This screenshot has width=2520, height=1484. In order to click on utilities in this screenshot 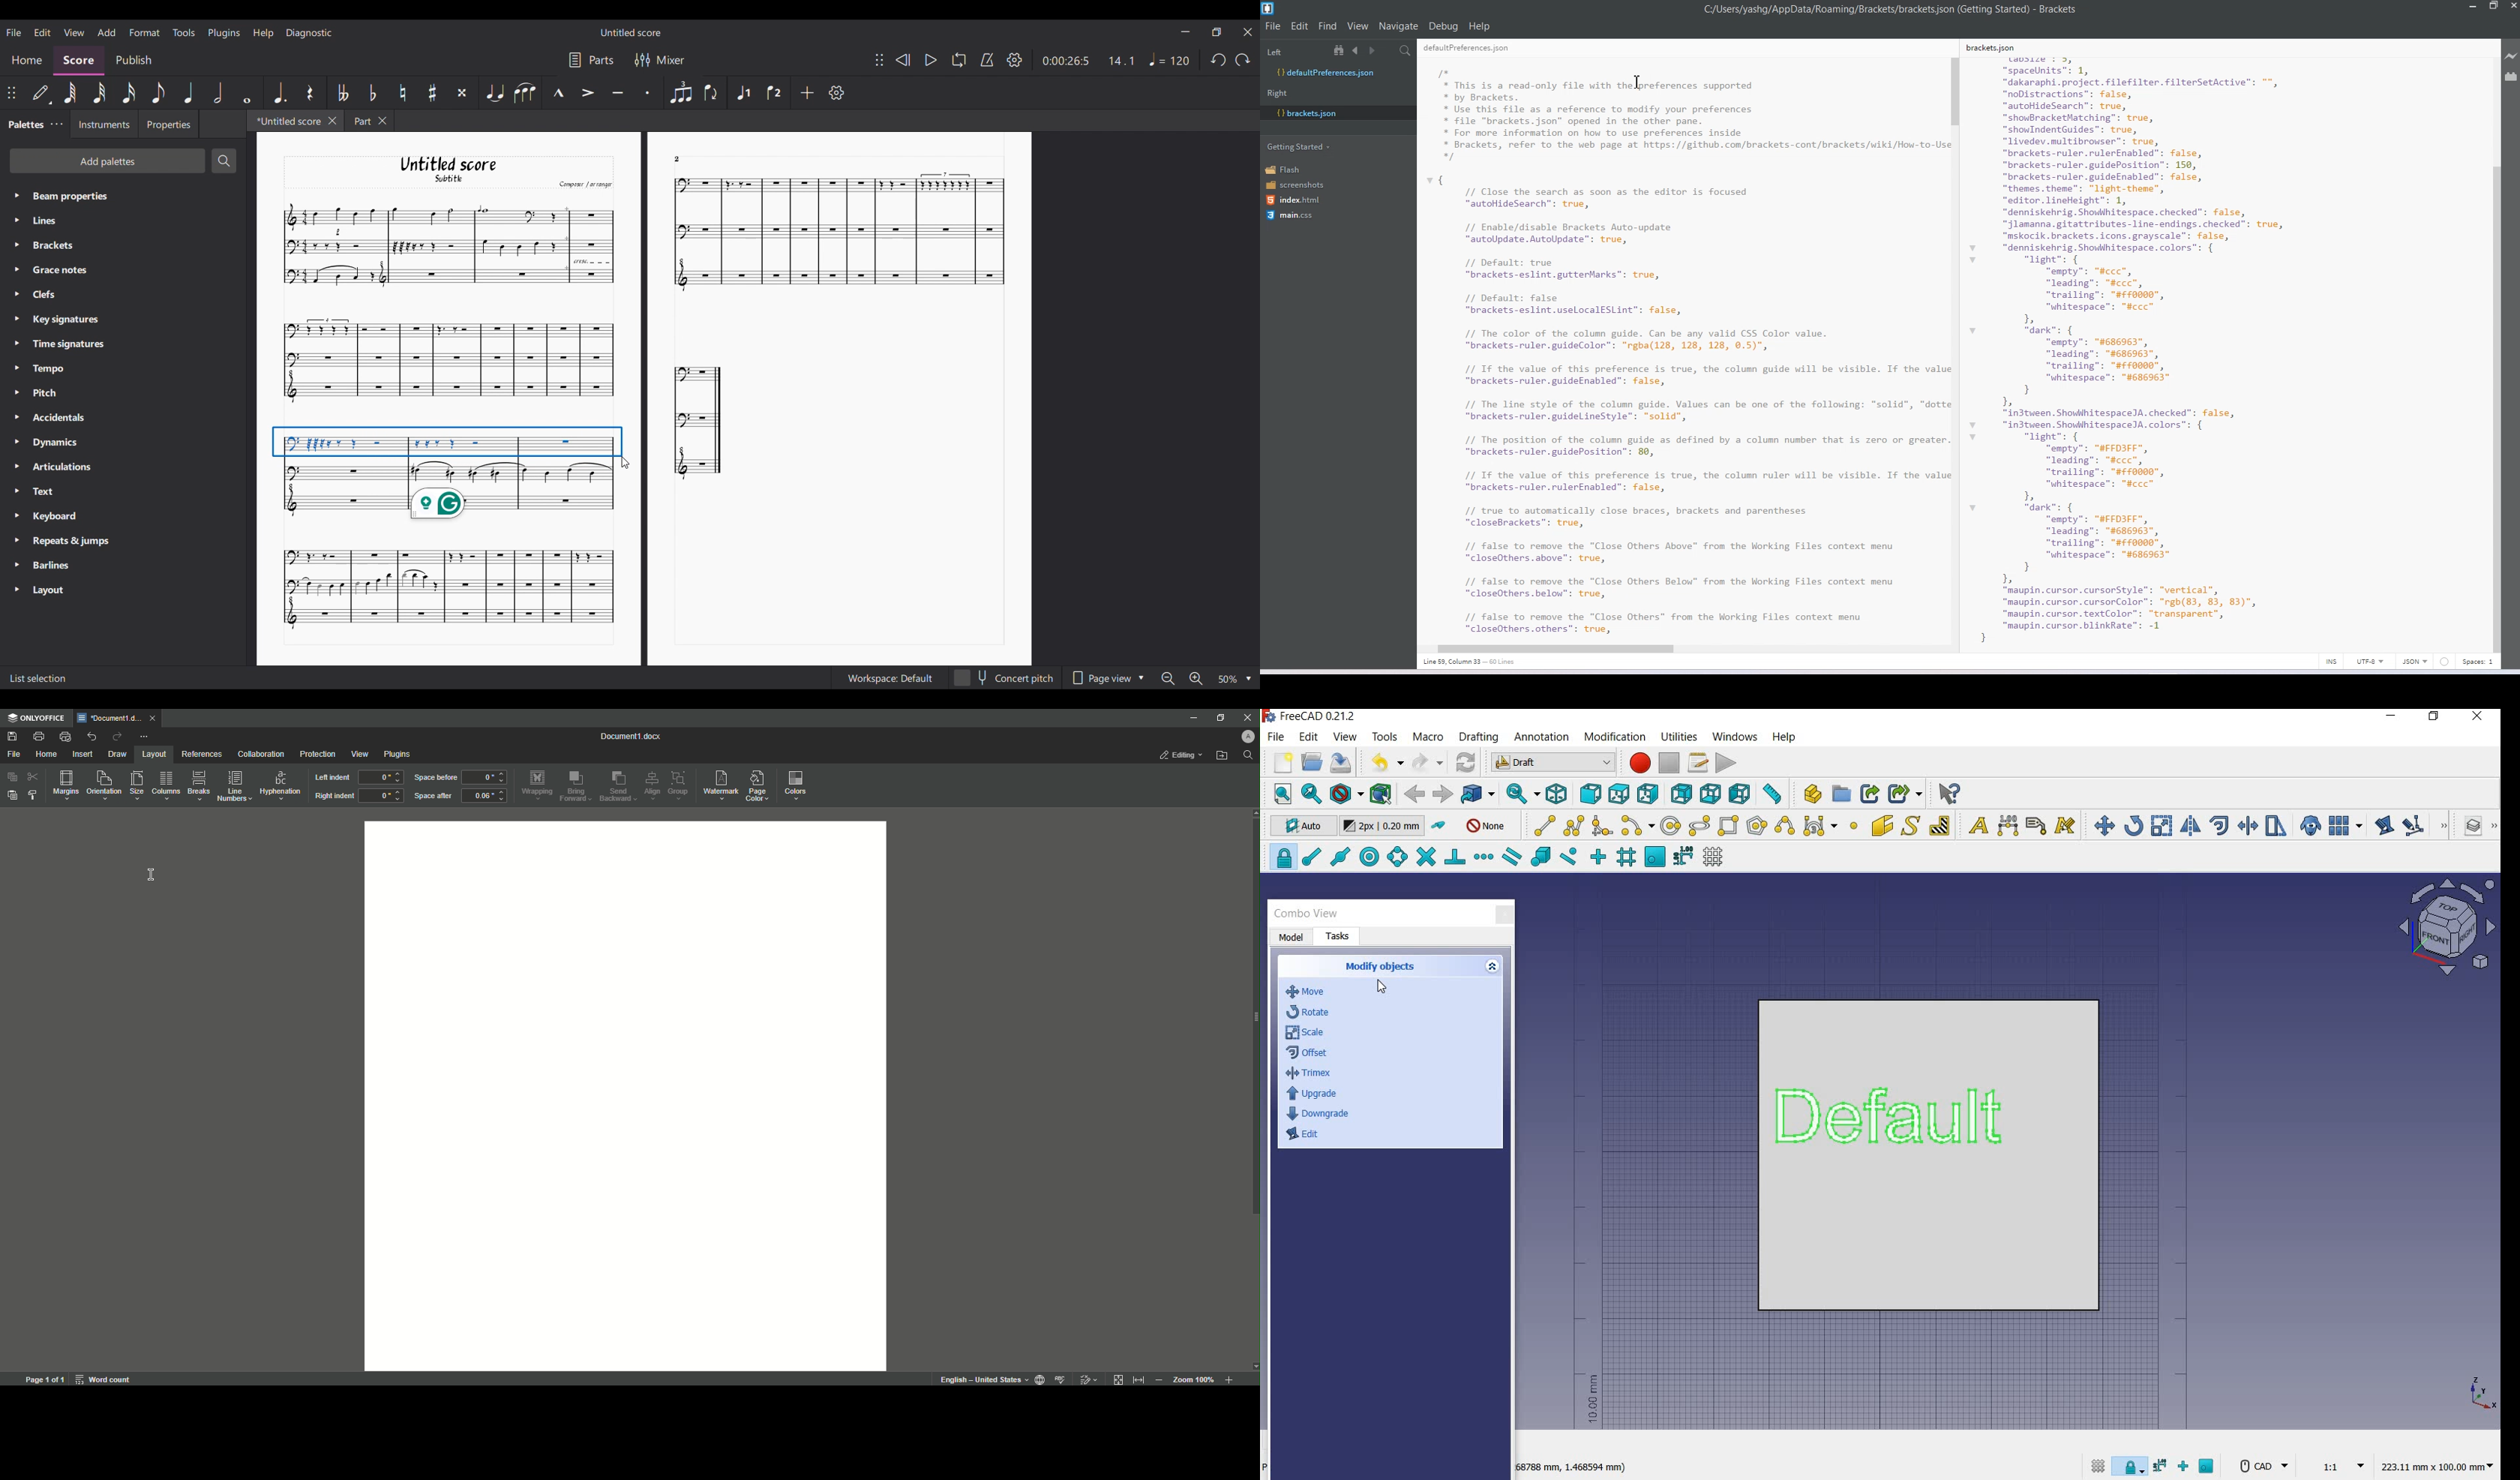, I will do `click(1680, 735)`.